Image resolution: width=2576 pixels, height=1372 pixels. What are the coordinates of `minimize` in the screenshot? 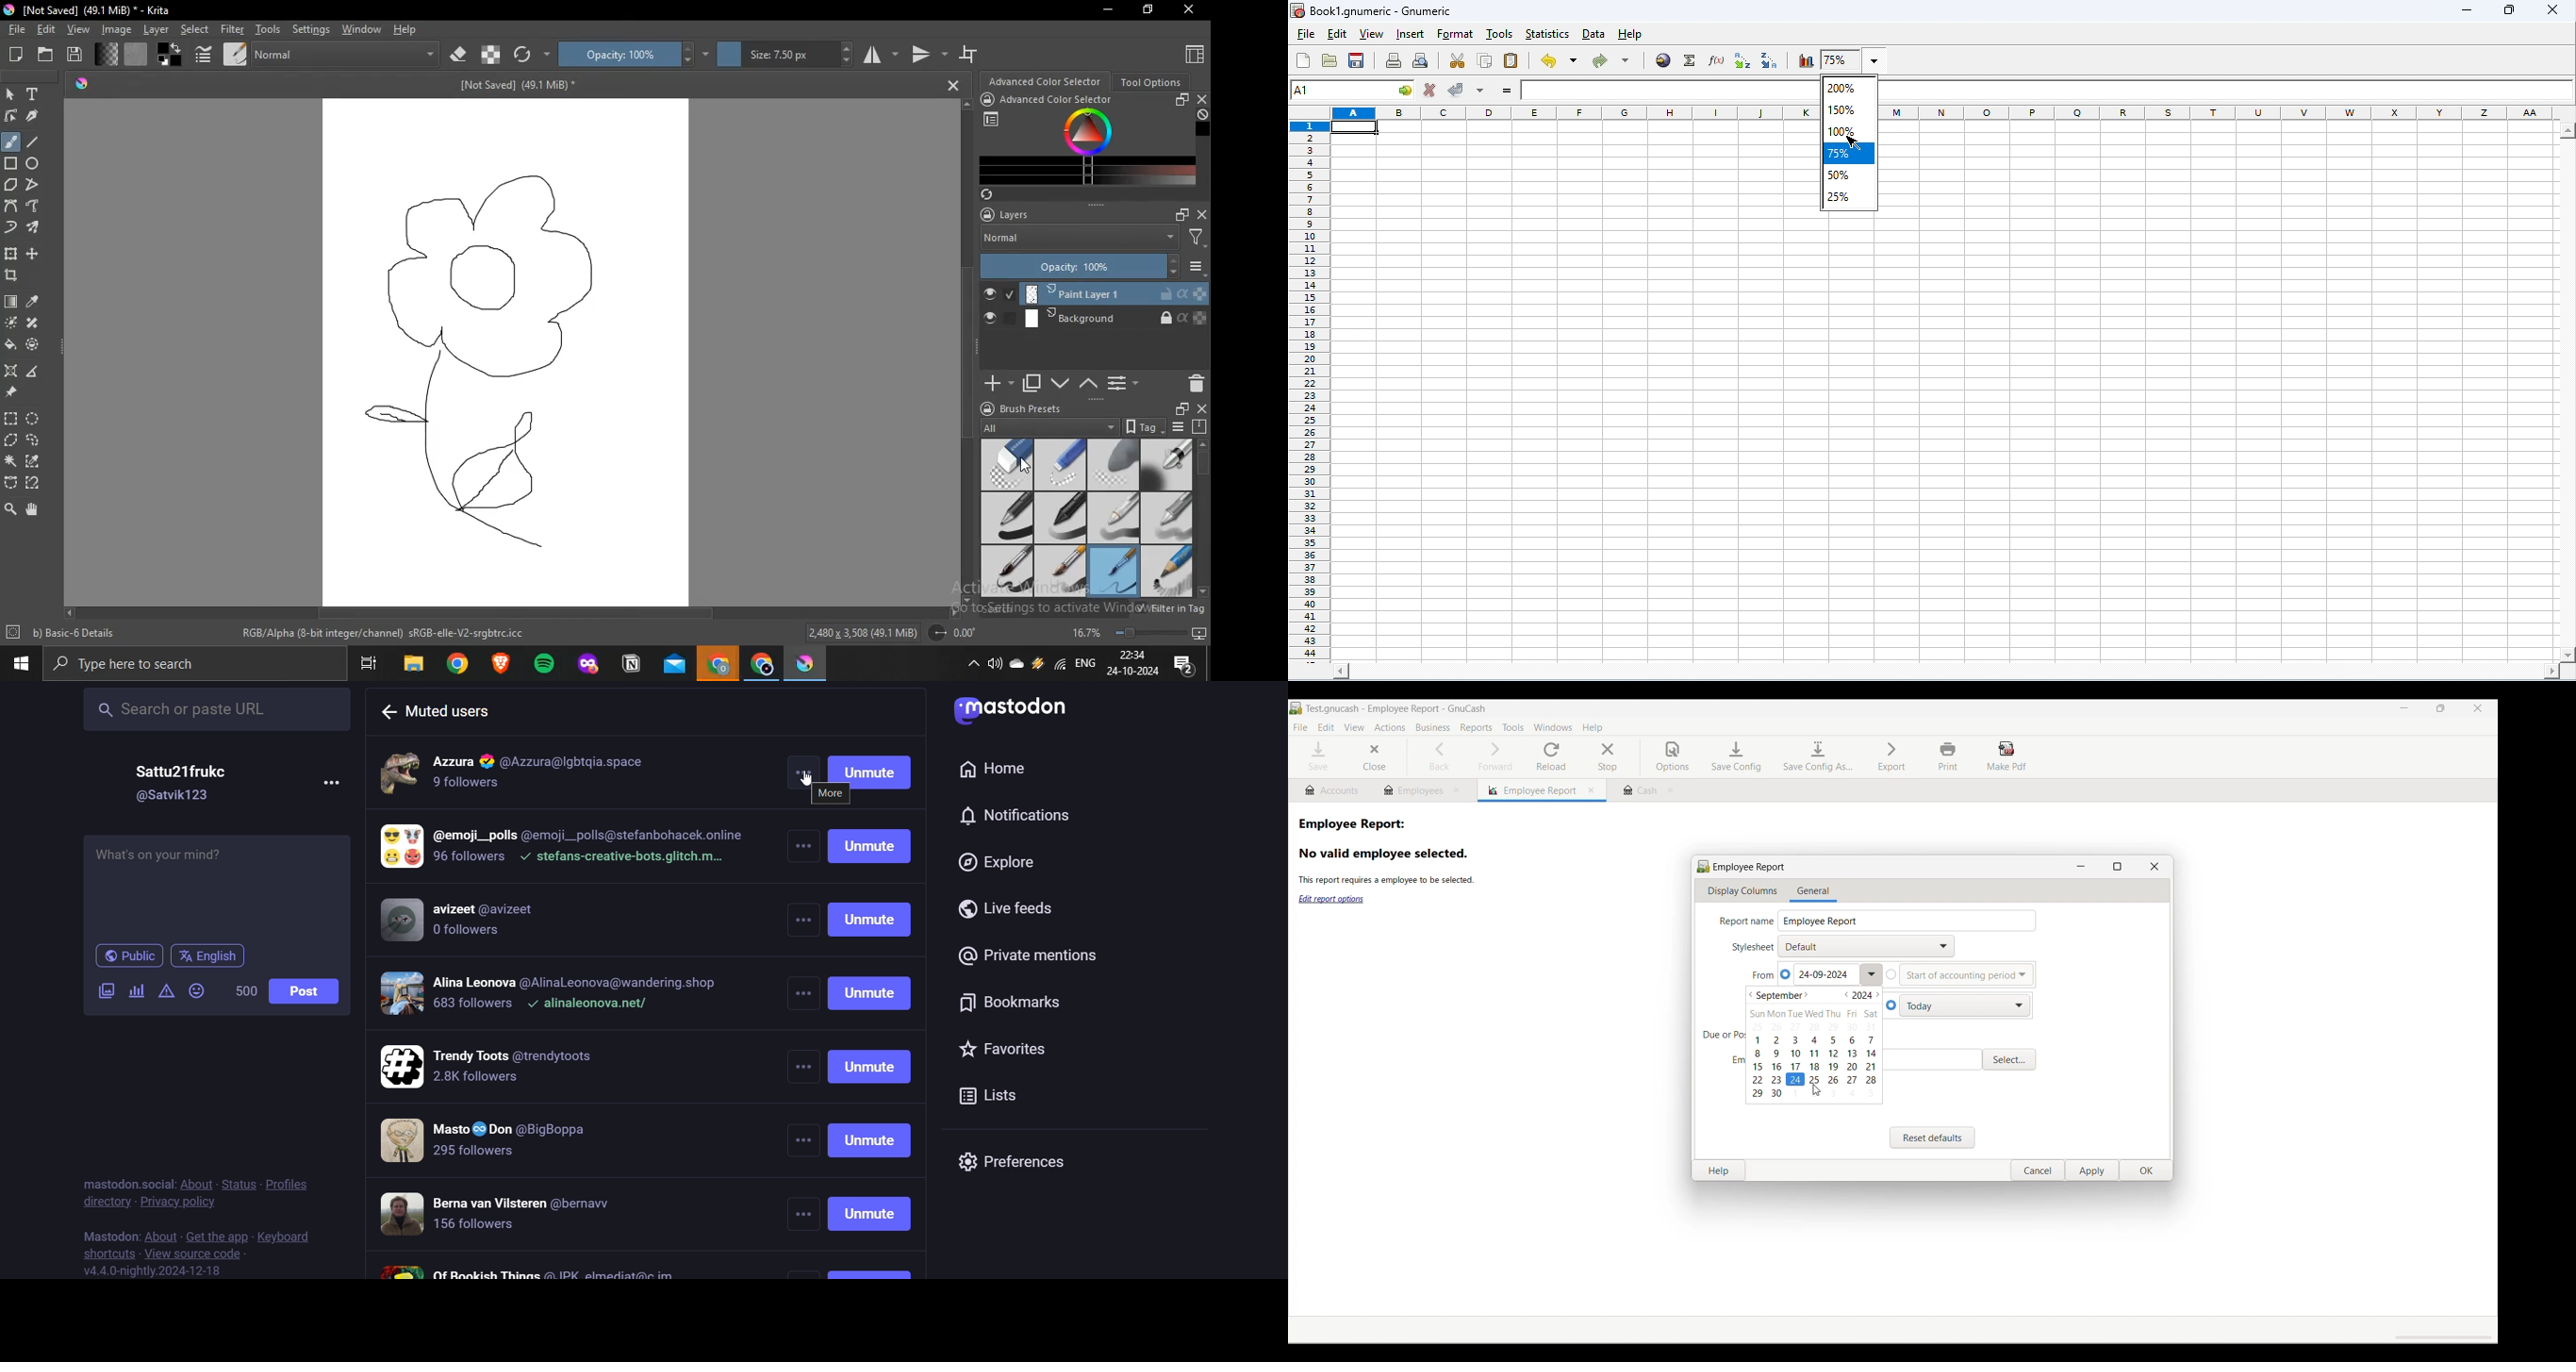 It's located at (2468, 10).